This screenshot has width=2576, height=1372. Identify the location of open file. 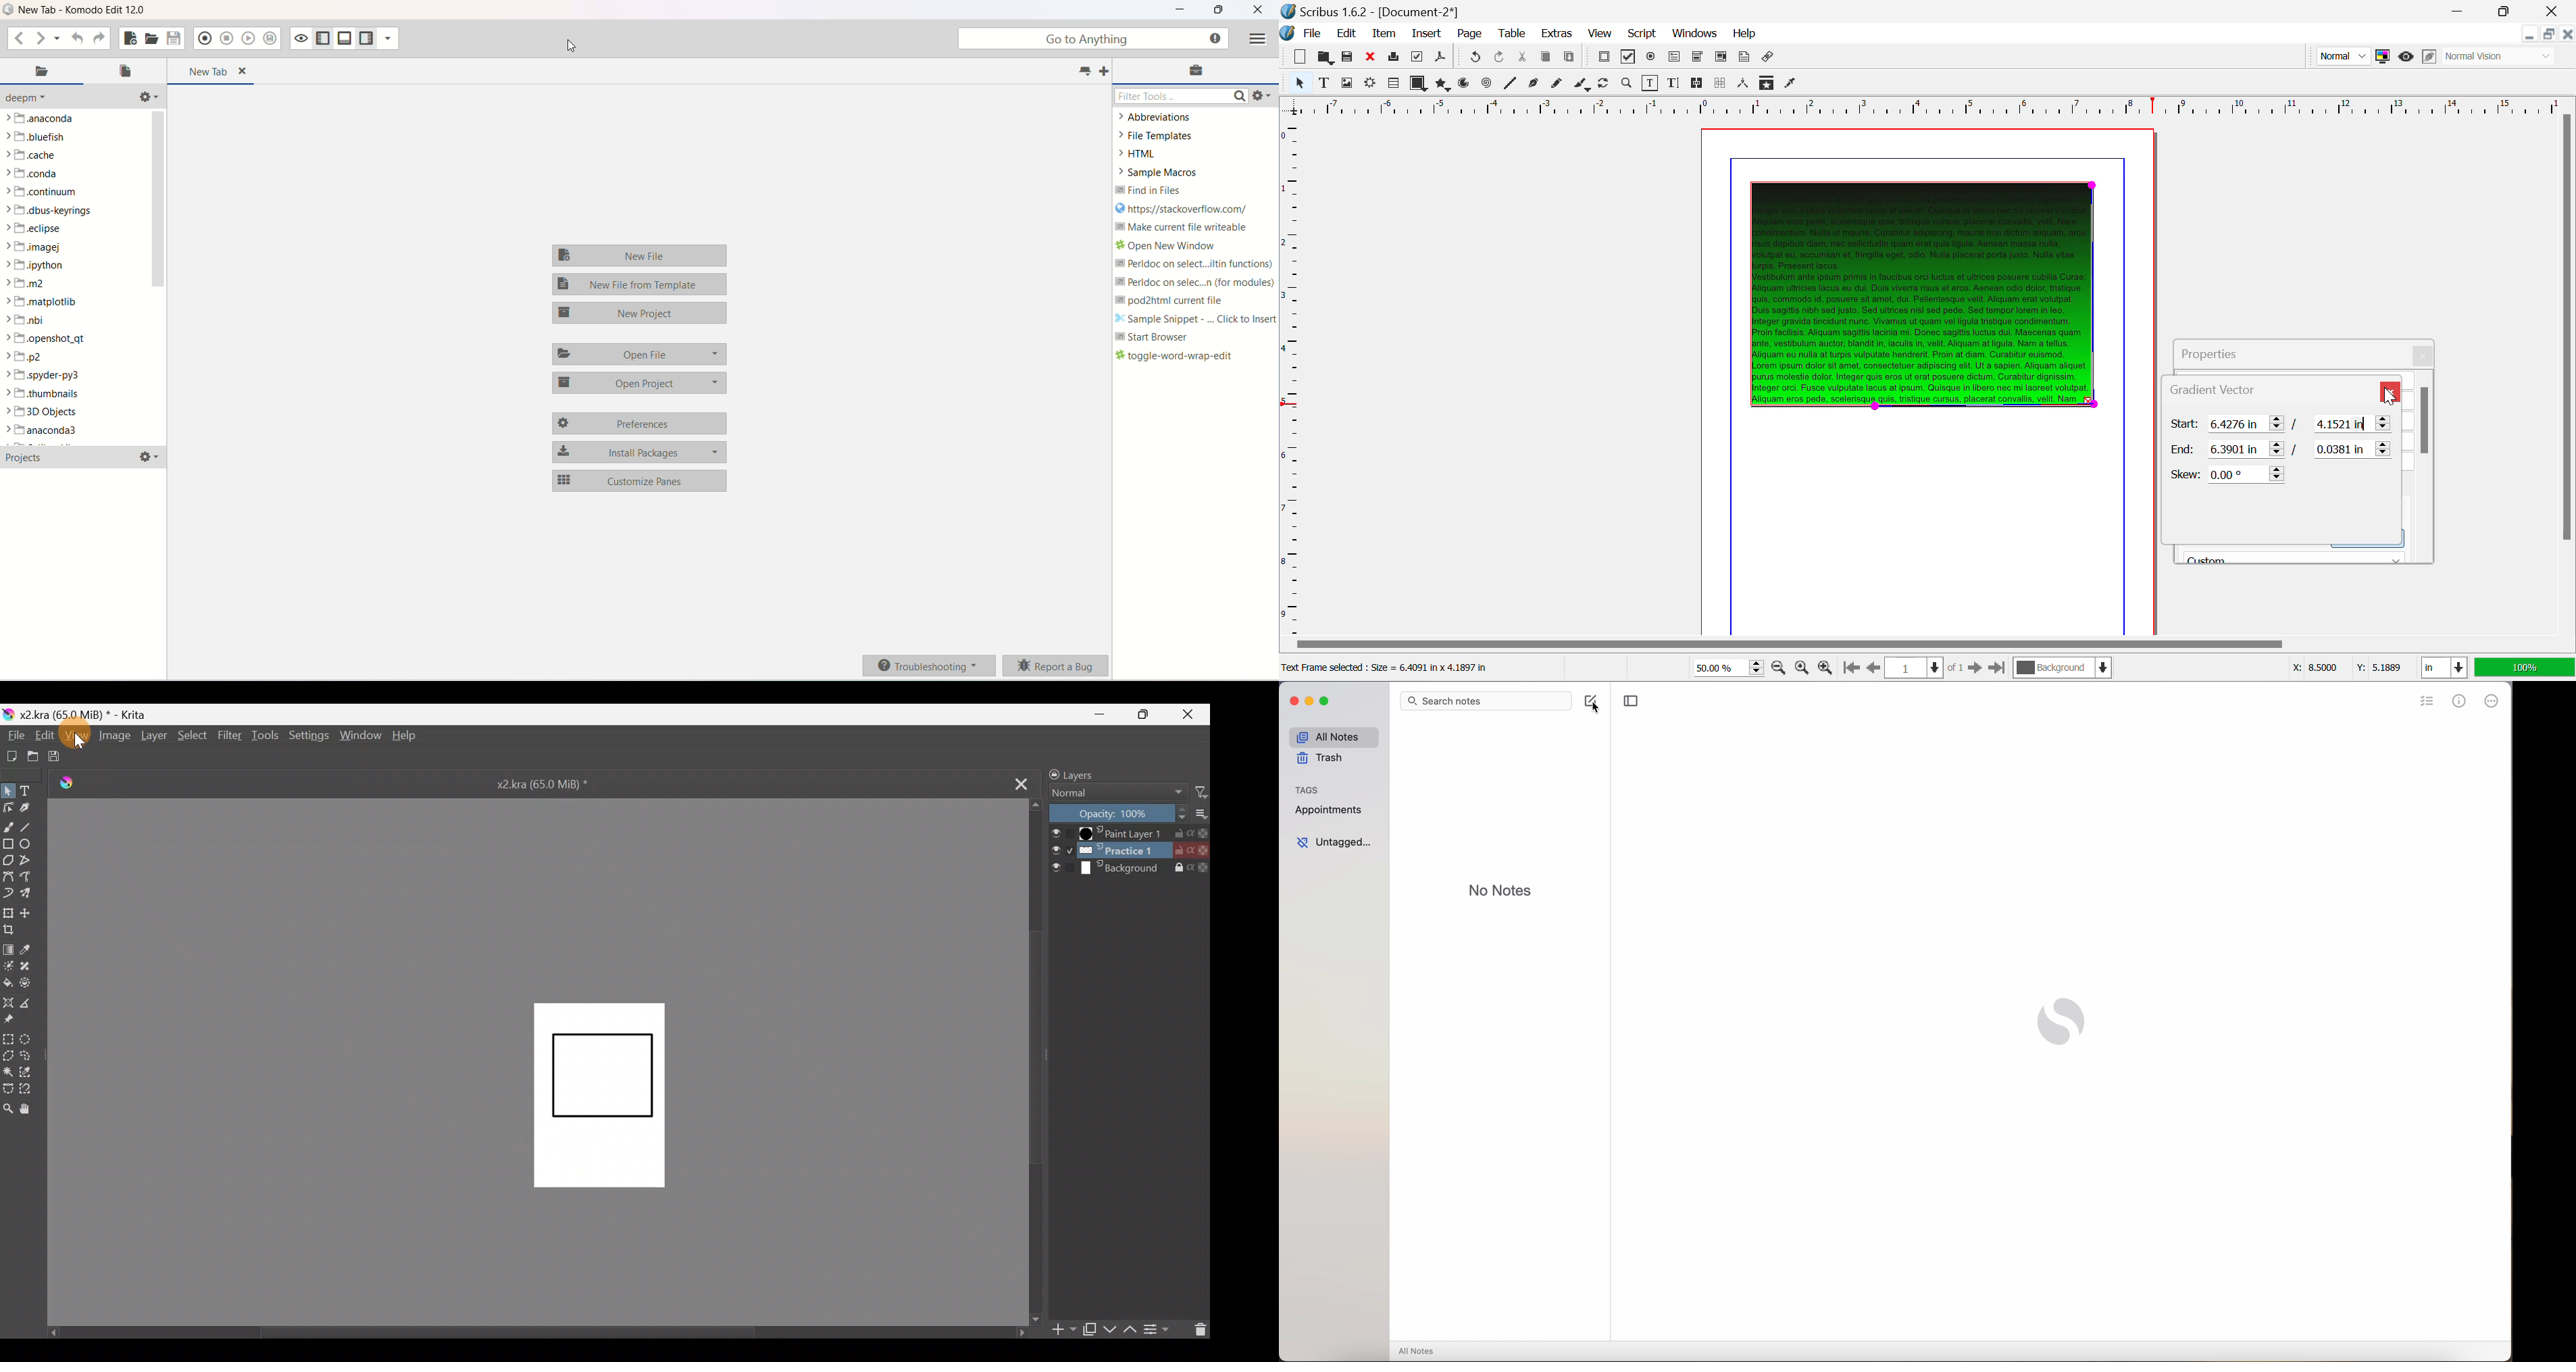
(639, 354).